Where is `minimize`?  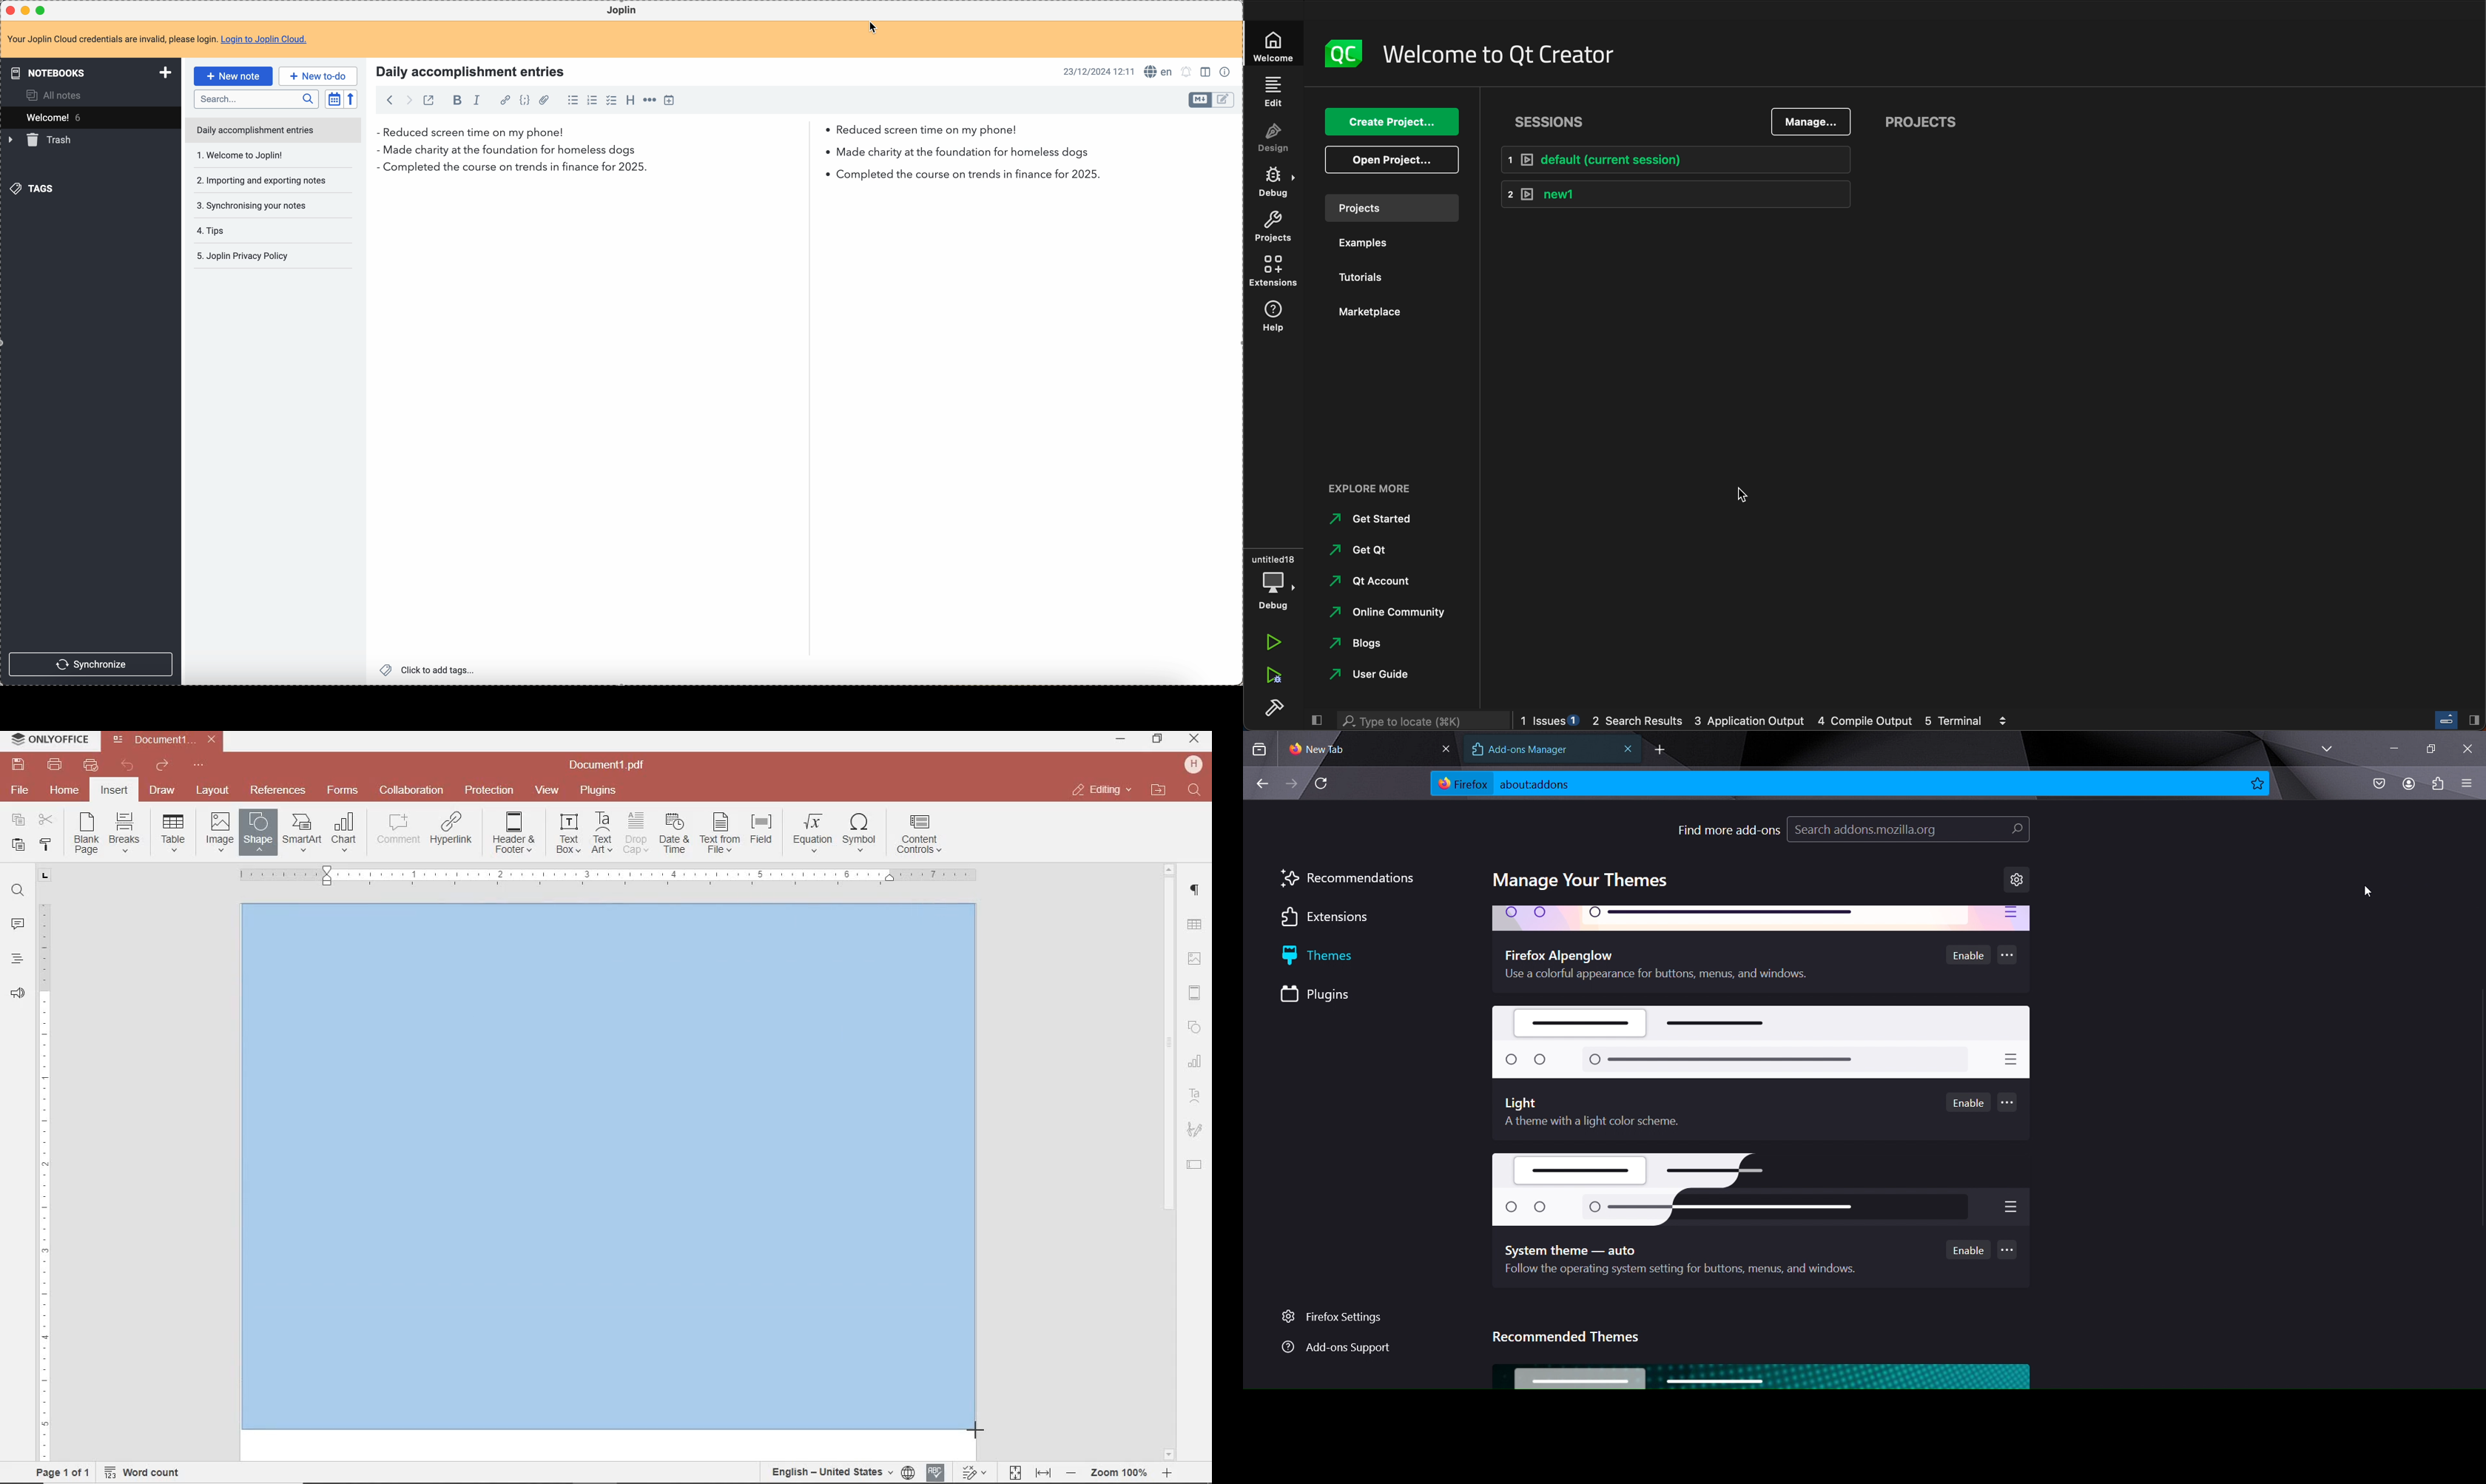
minimize is located at coordinates (27, 10).